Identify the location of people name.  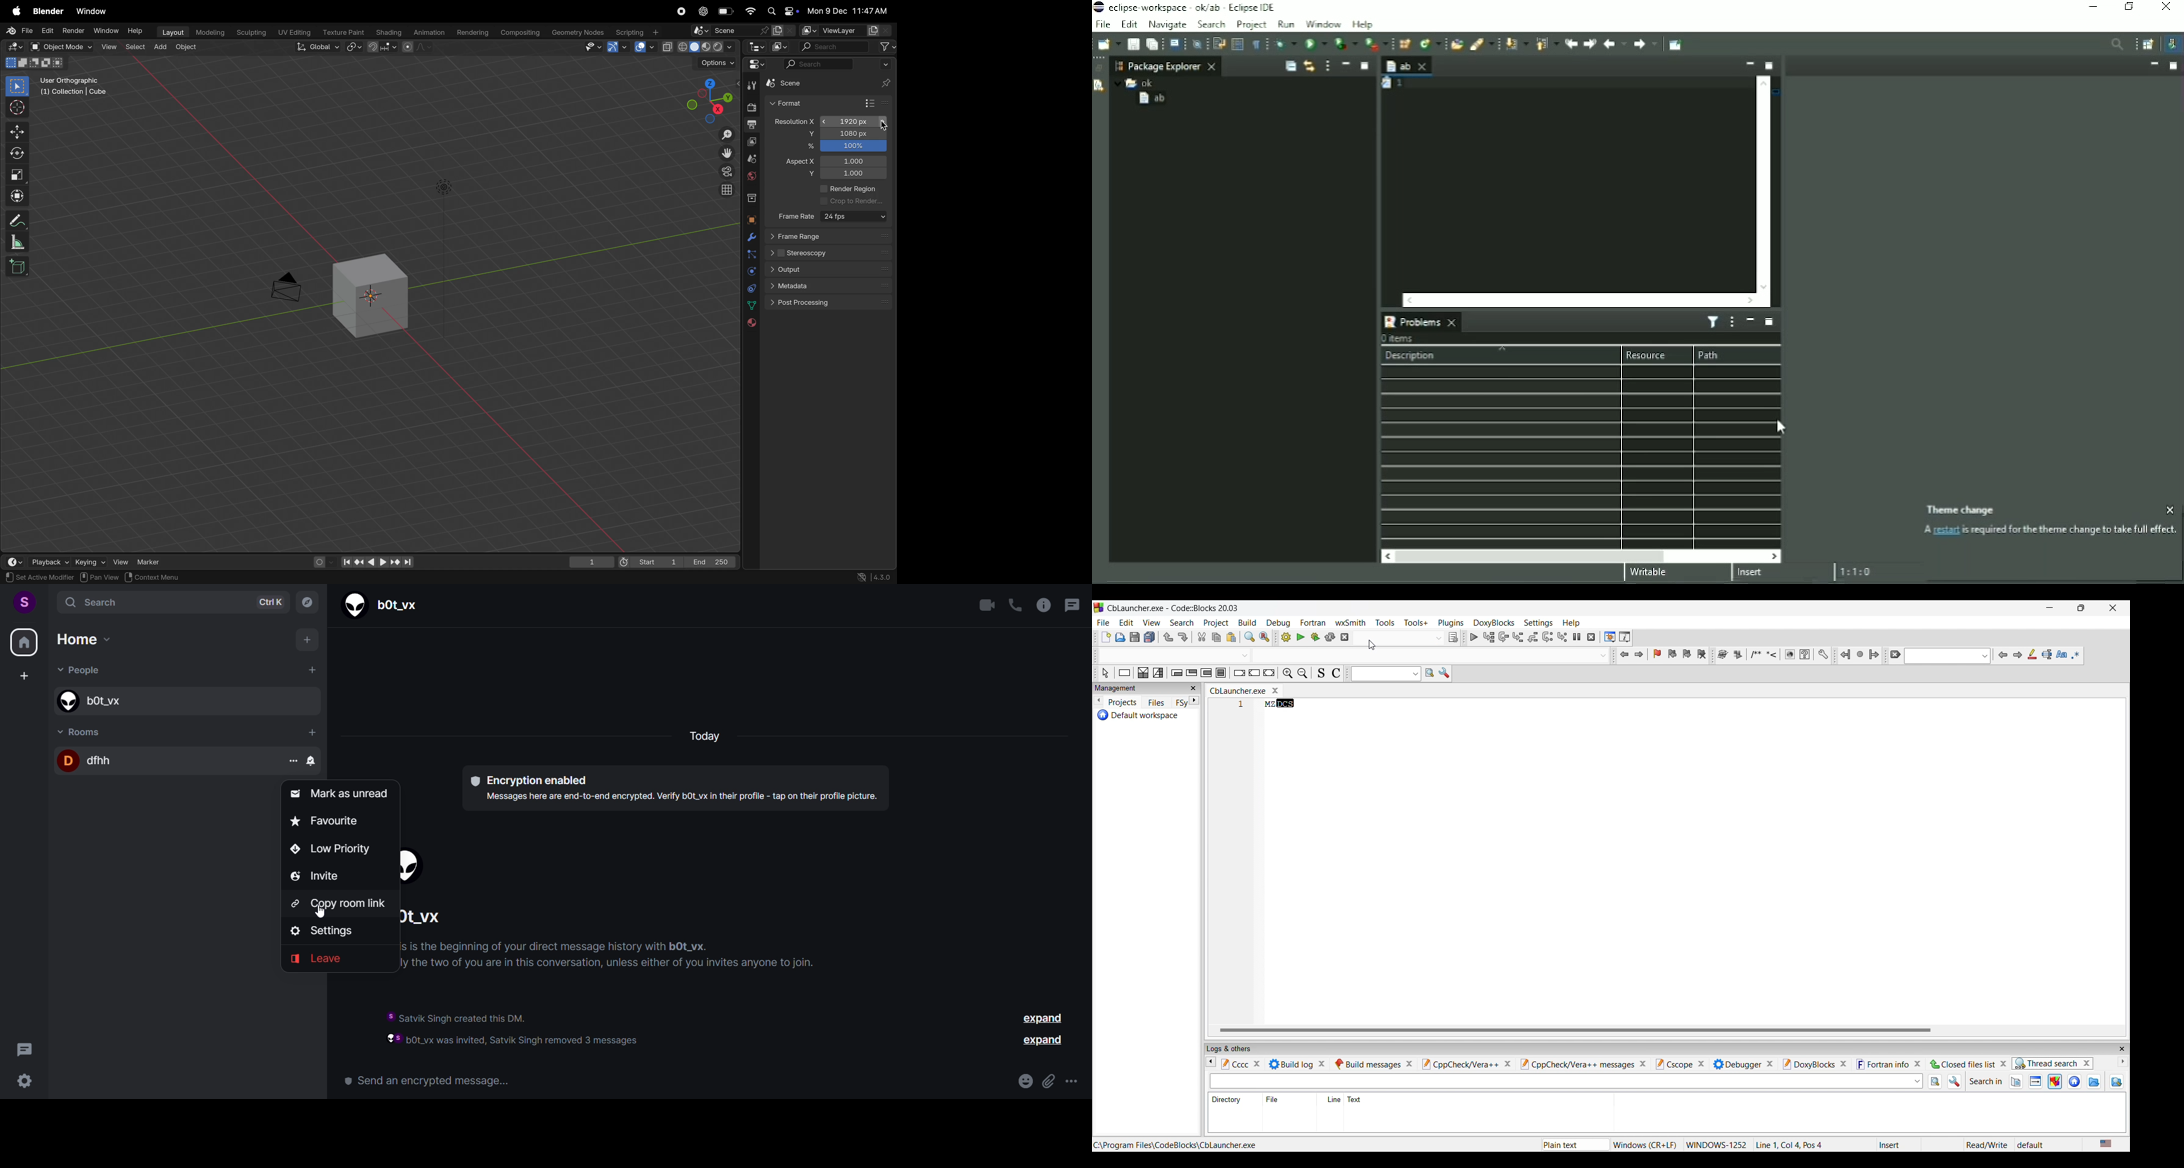
(184, 702).